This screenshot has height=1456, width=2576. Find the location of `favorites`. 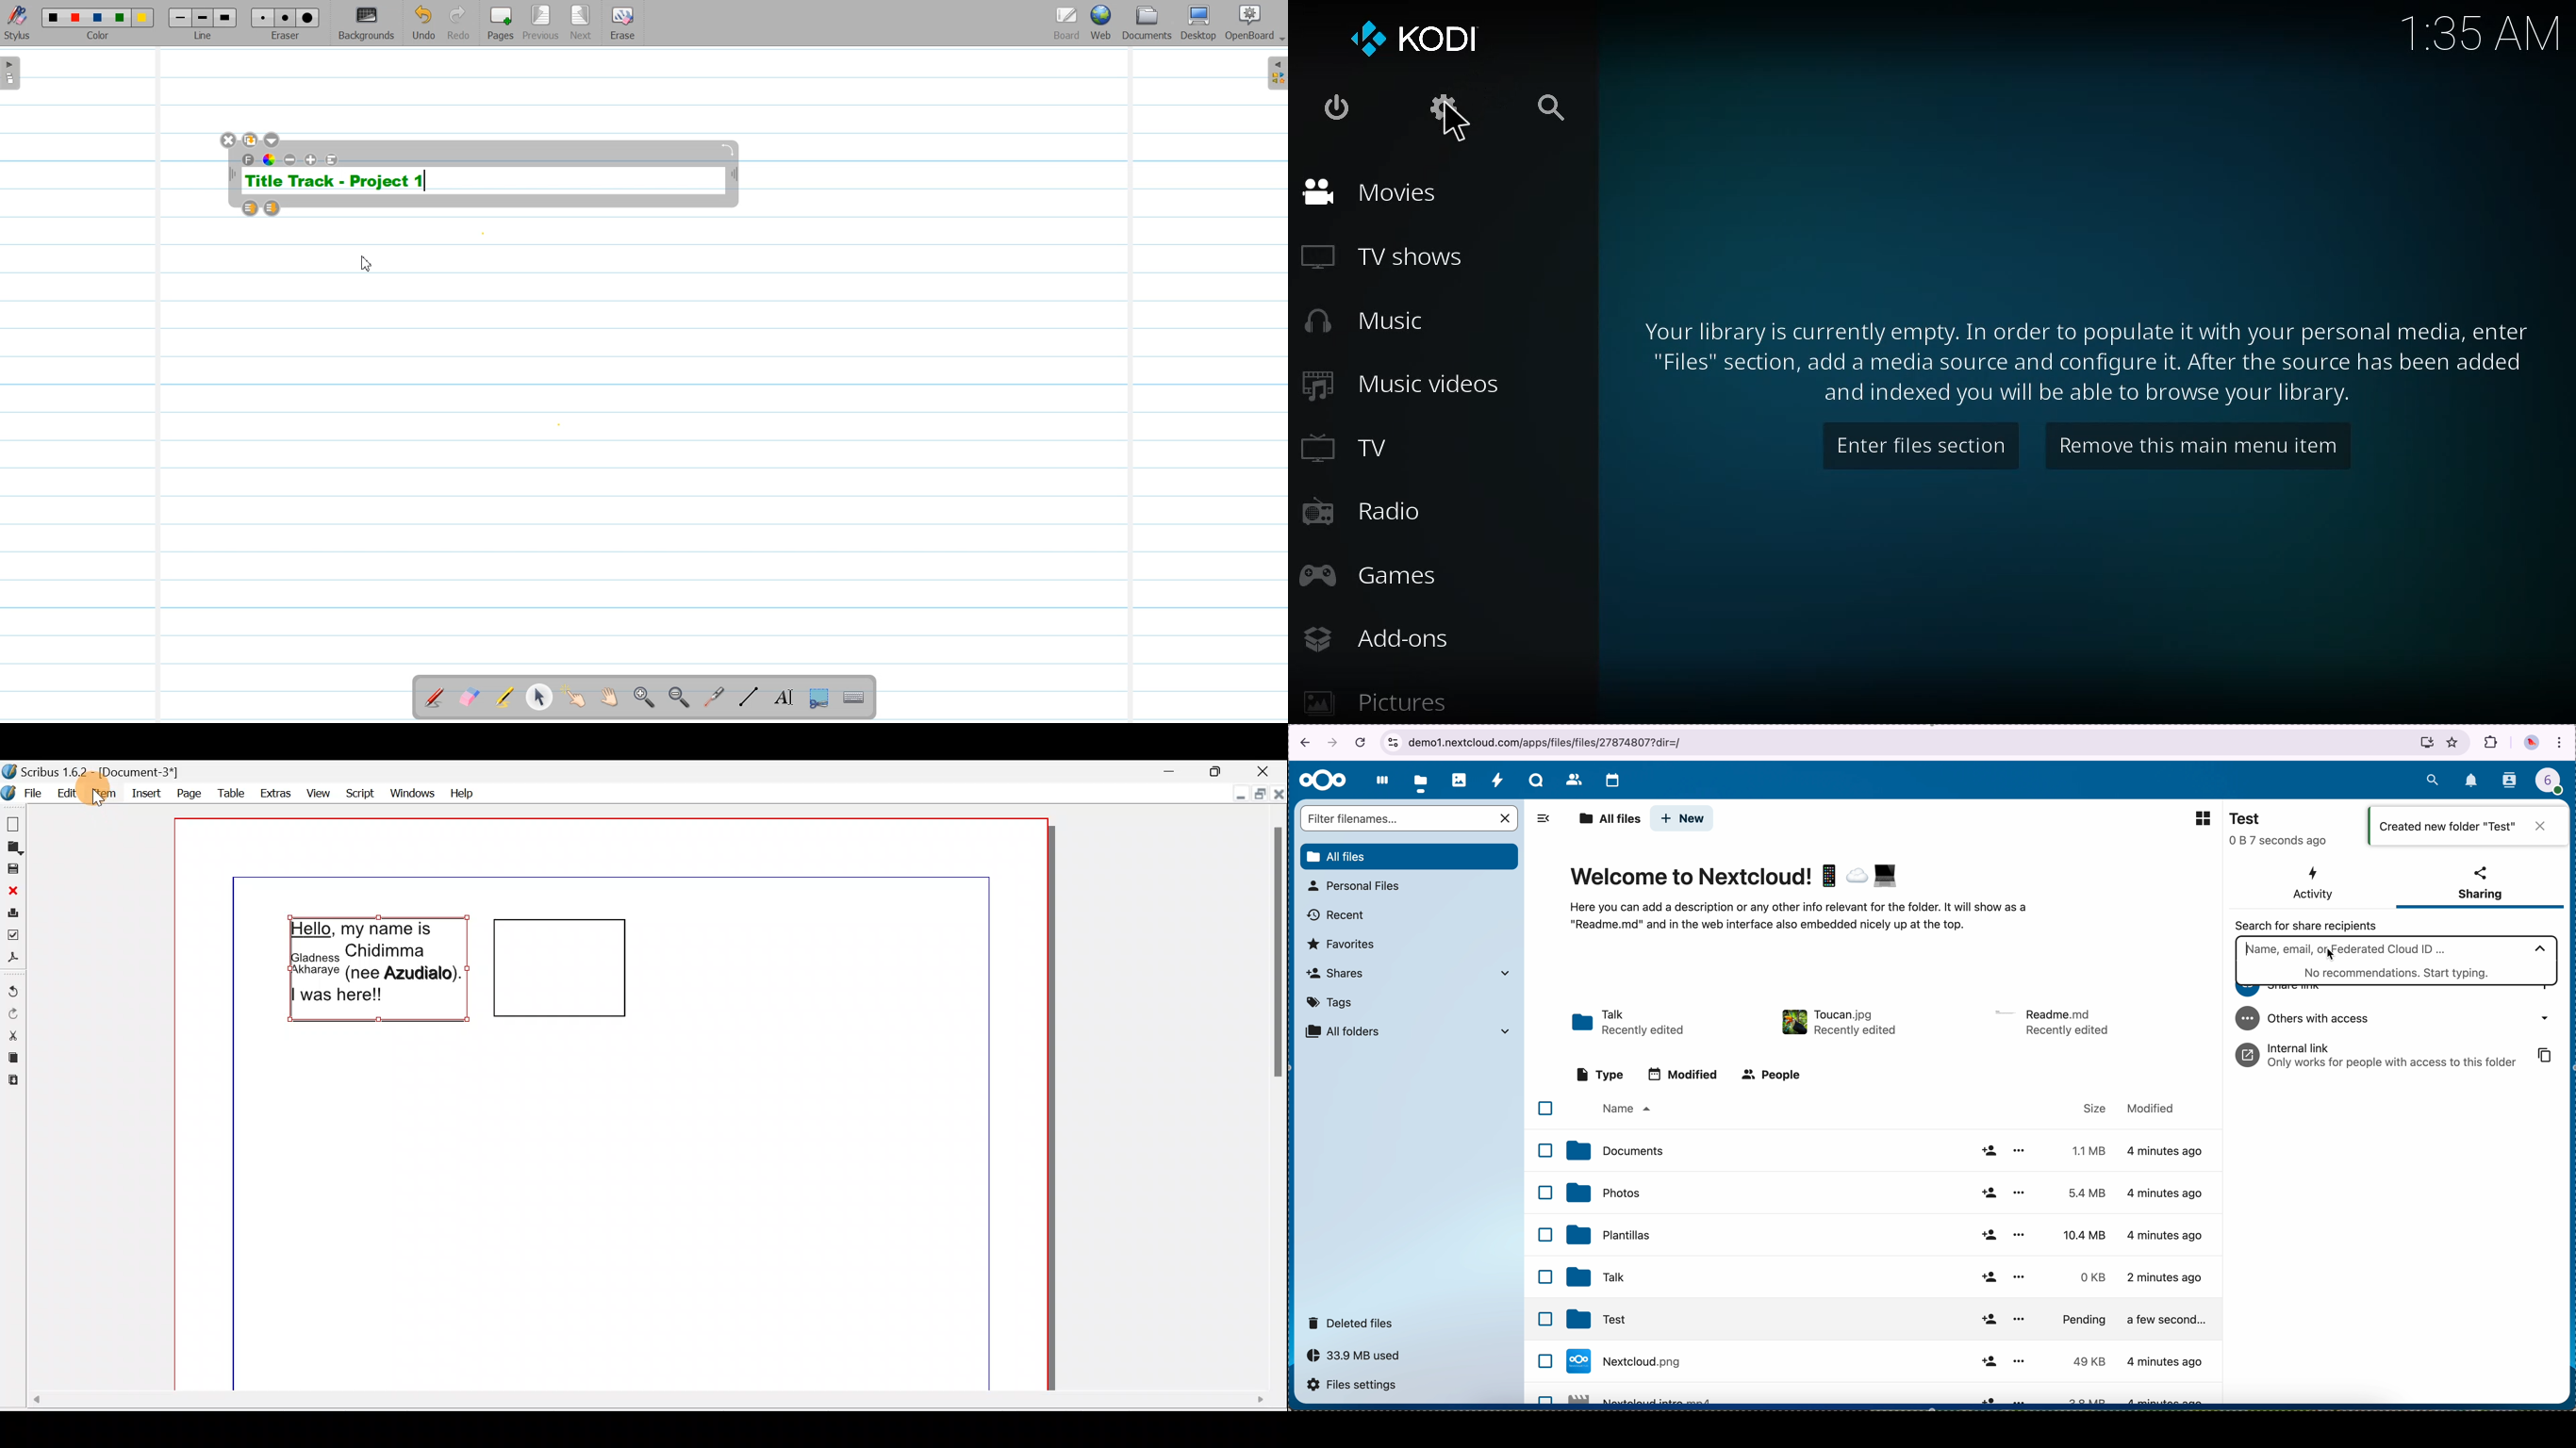

favorites is located at coordinates (1342, 944).